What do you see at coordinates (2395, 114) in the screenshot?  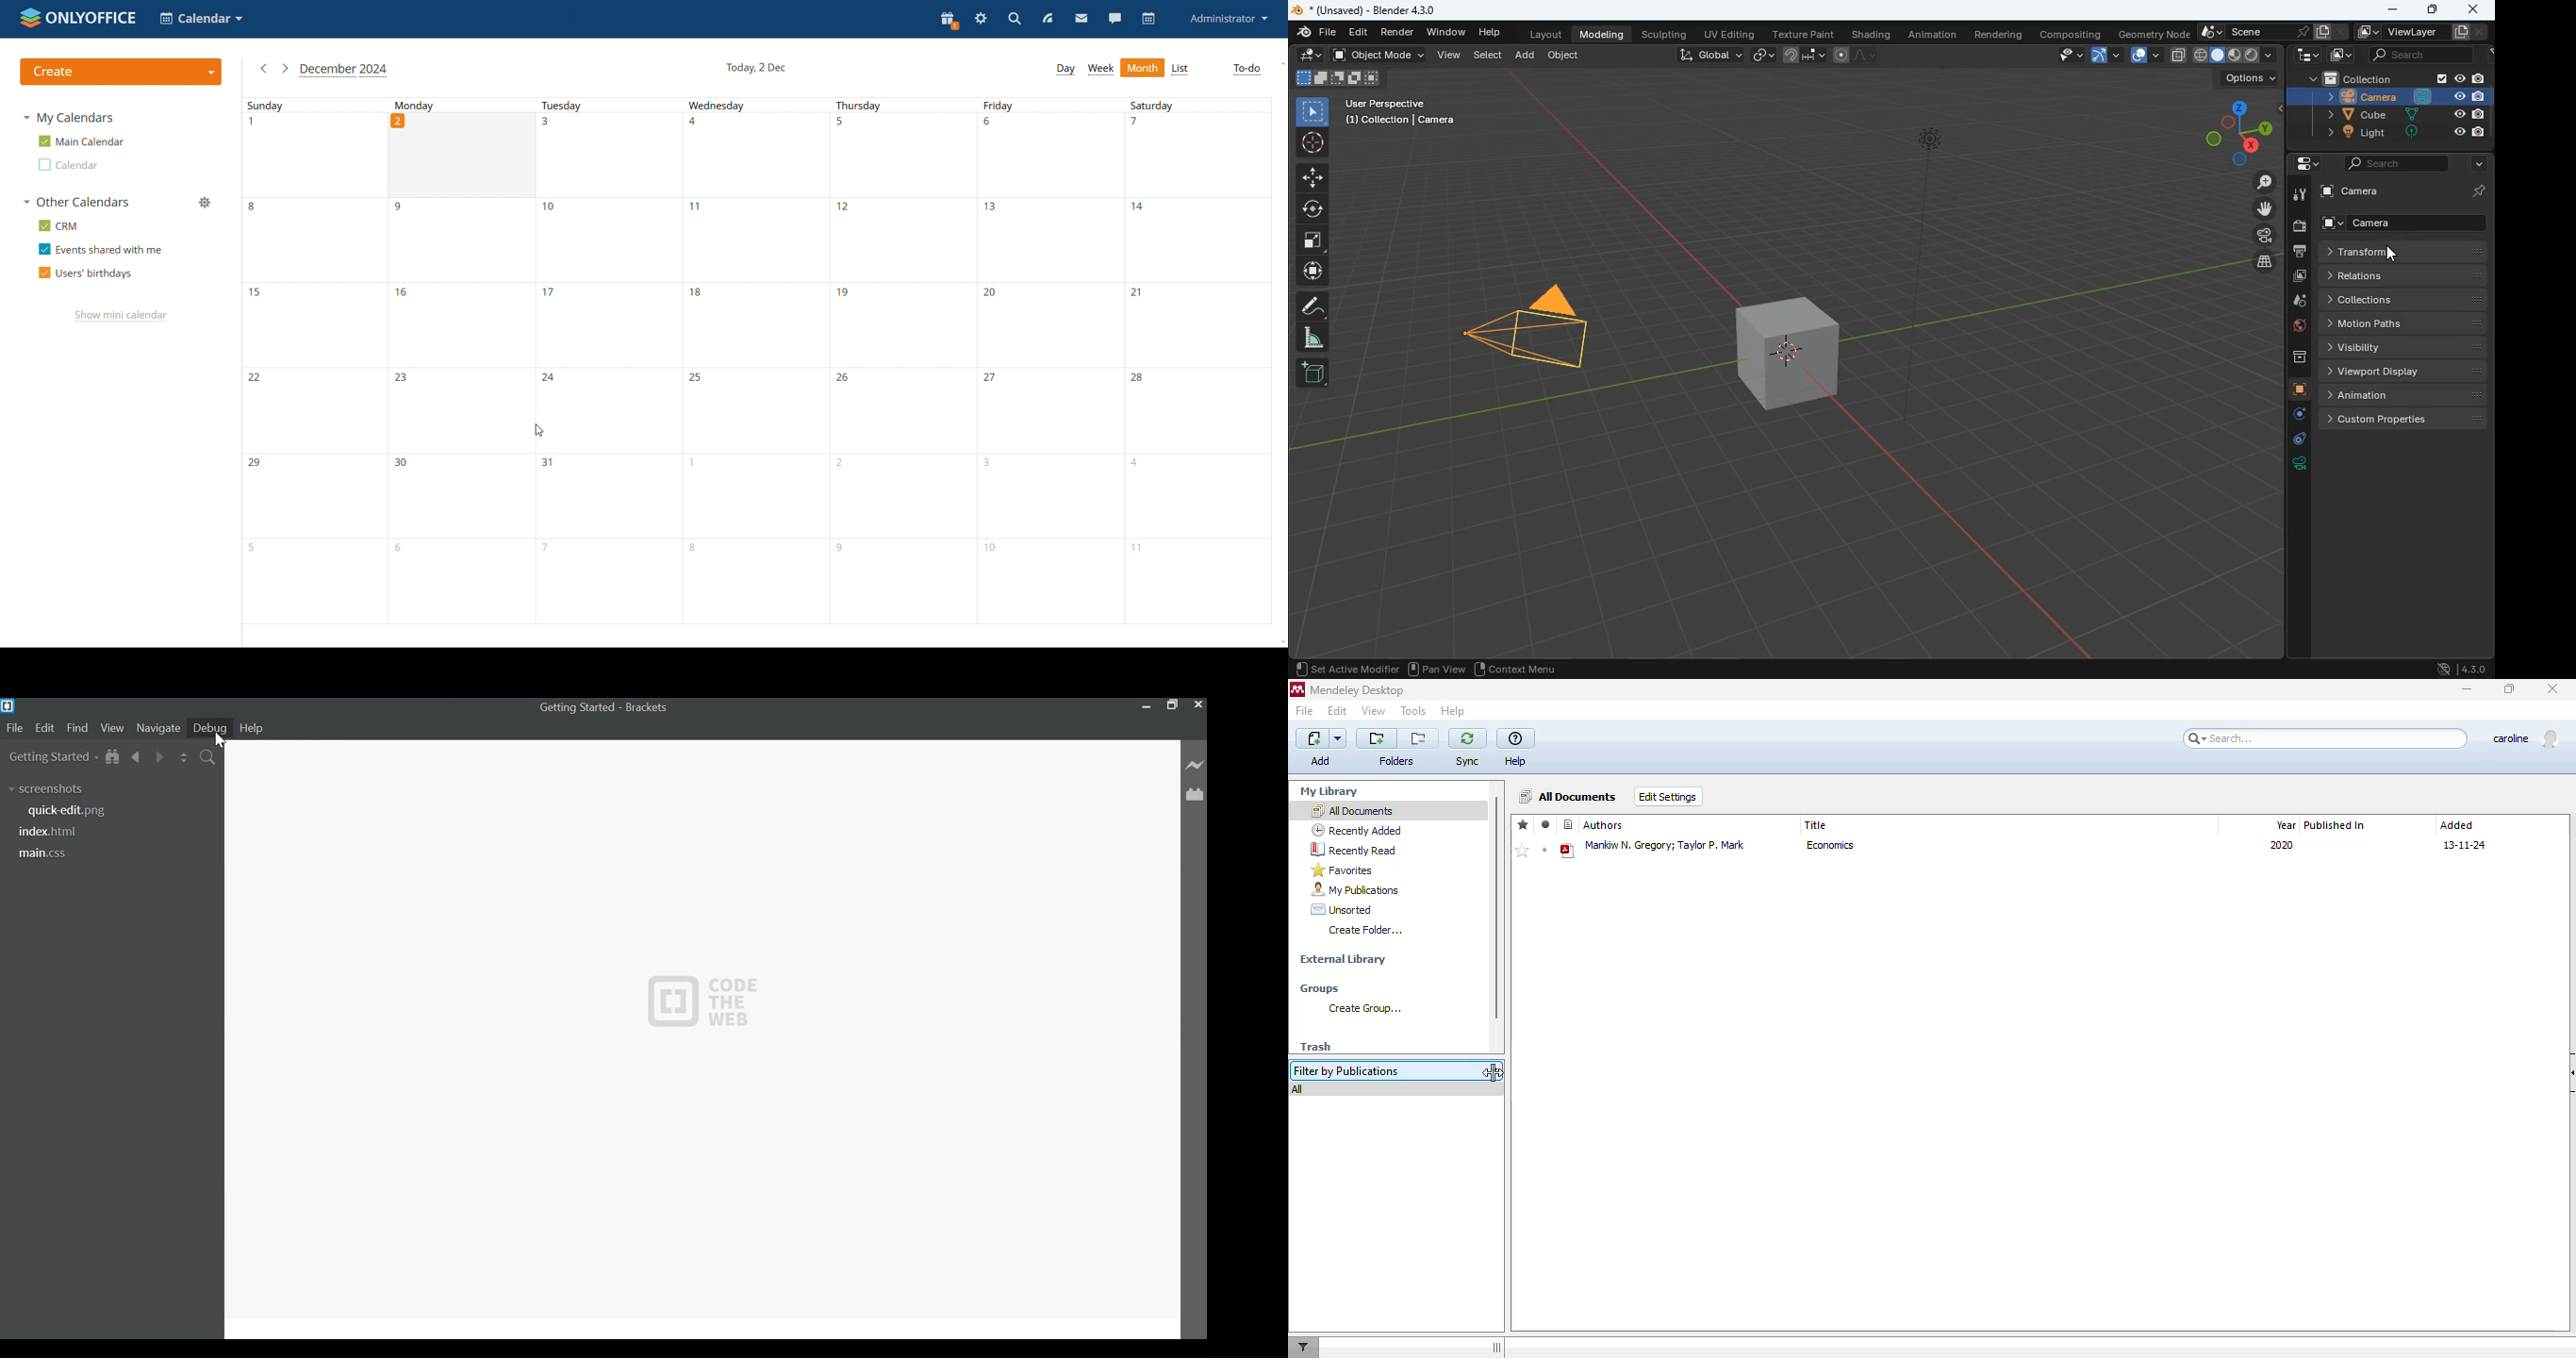 I see `cube` at bounding box center [2395, 114].